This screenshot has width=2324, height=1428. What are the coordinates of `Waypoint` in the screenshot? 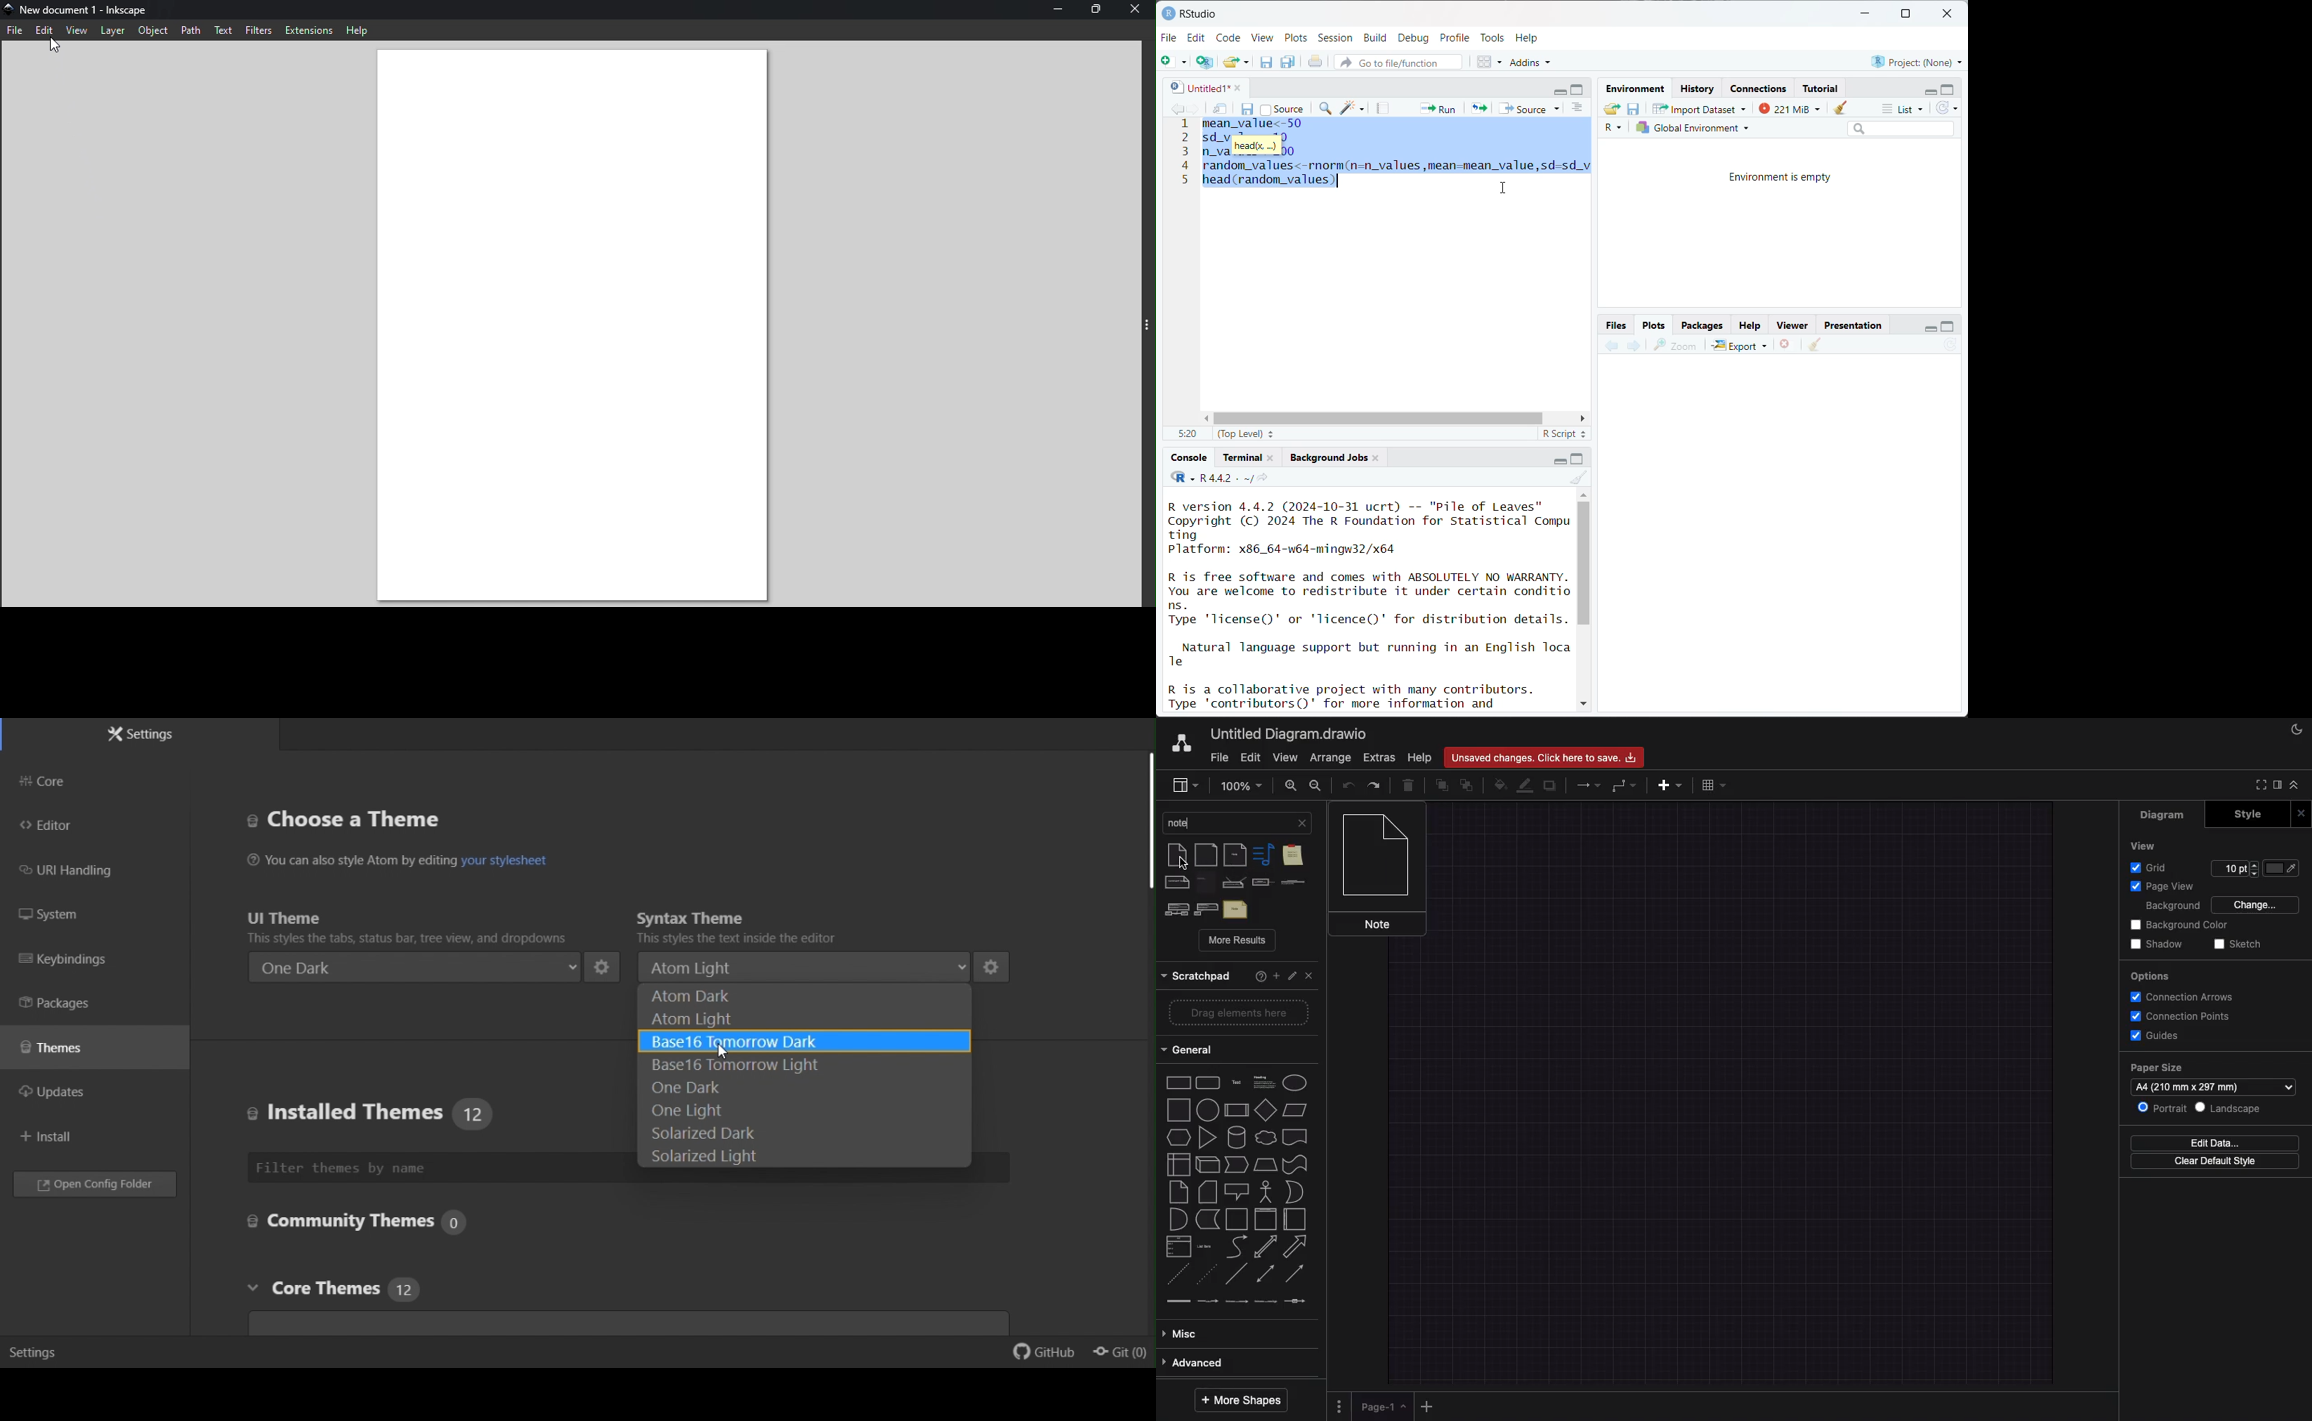 It's located at (1623, 786).